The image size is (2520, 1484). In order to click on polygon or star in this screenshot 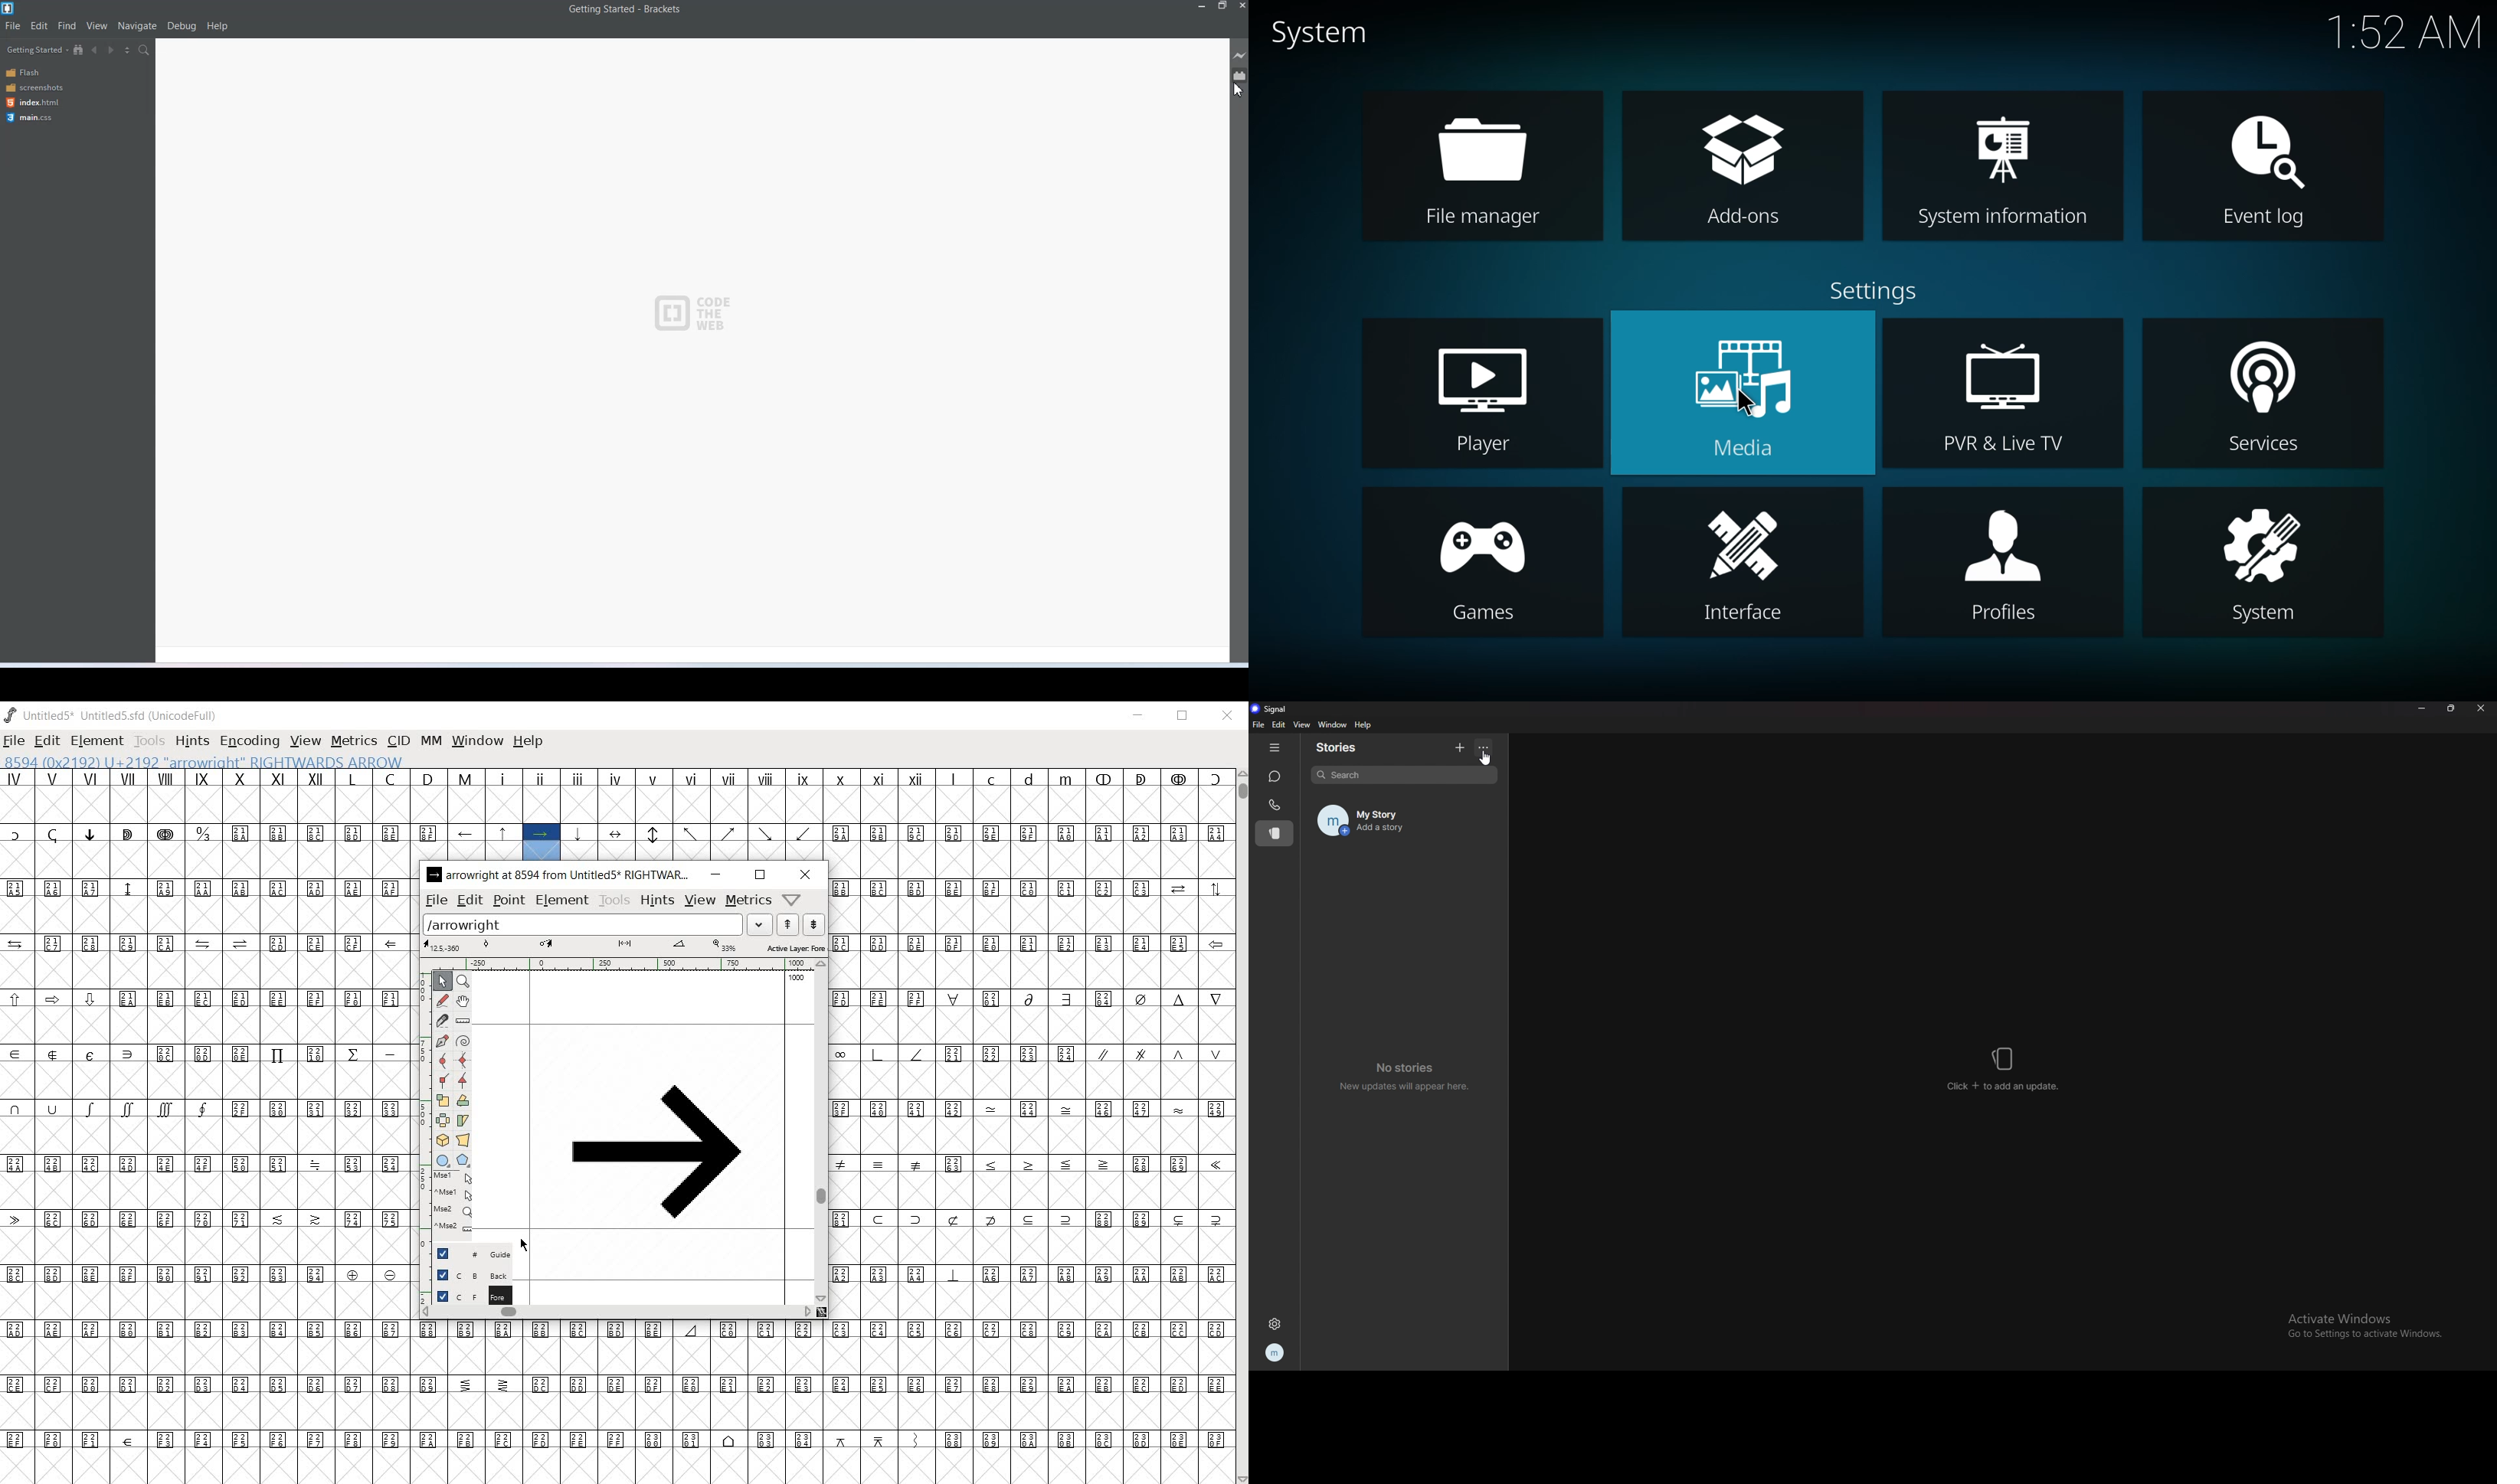, I will do `click(463, 1160)`.